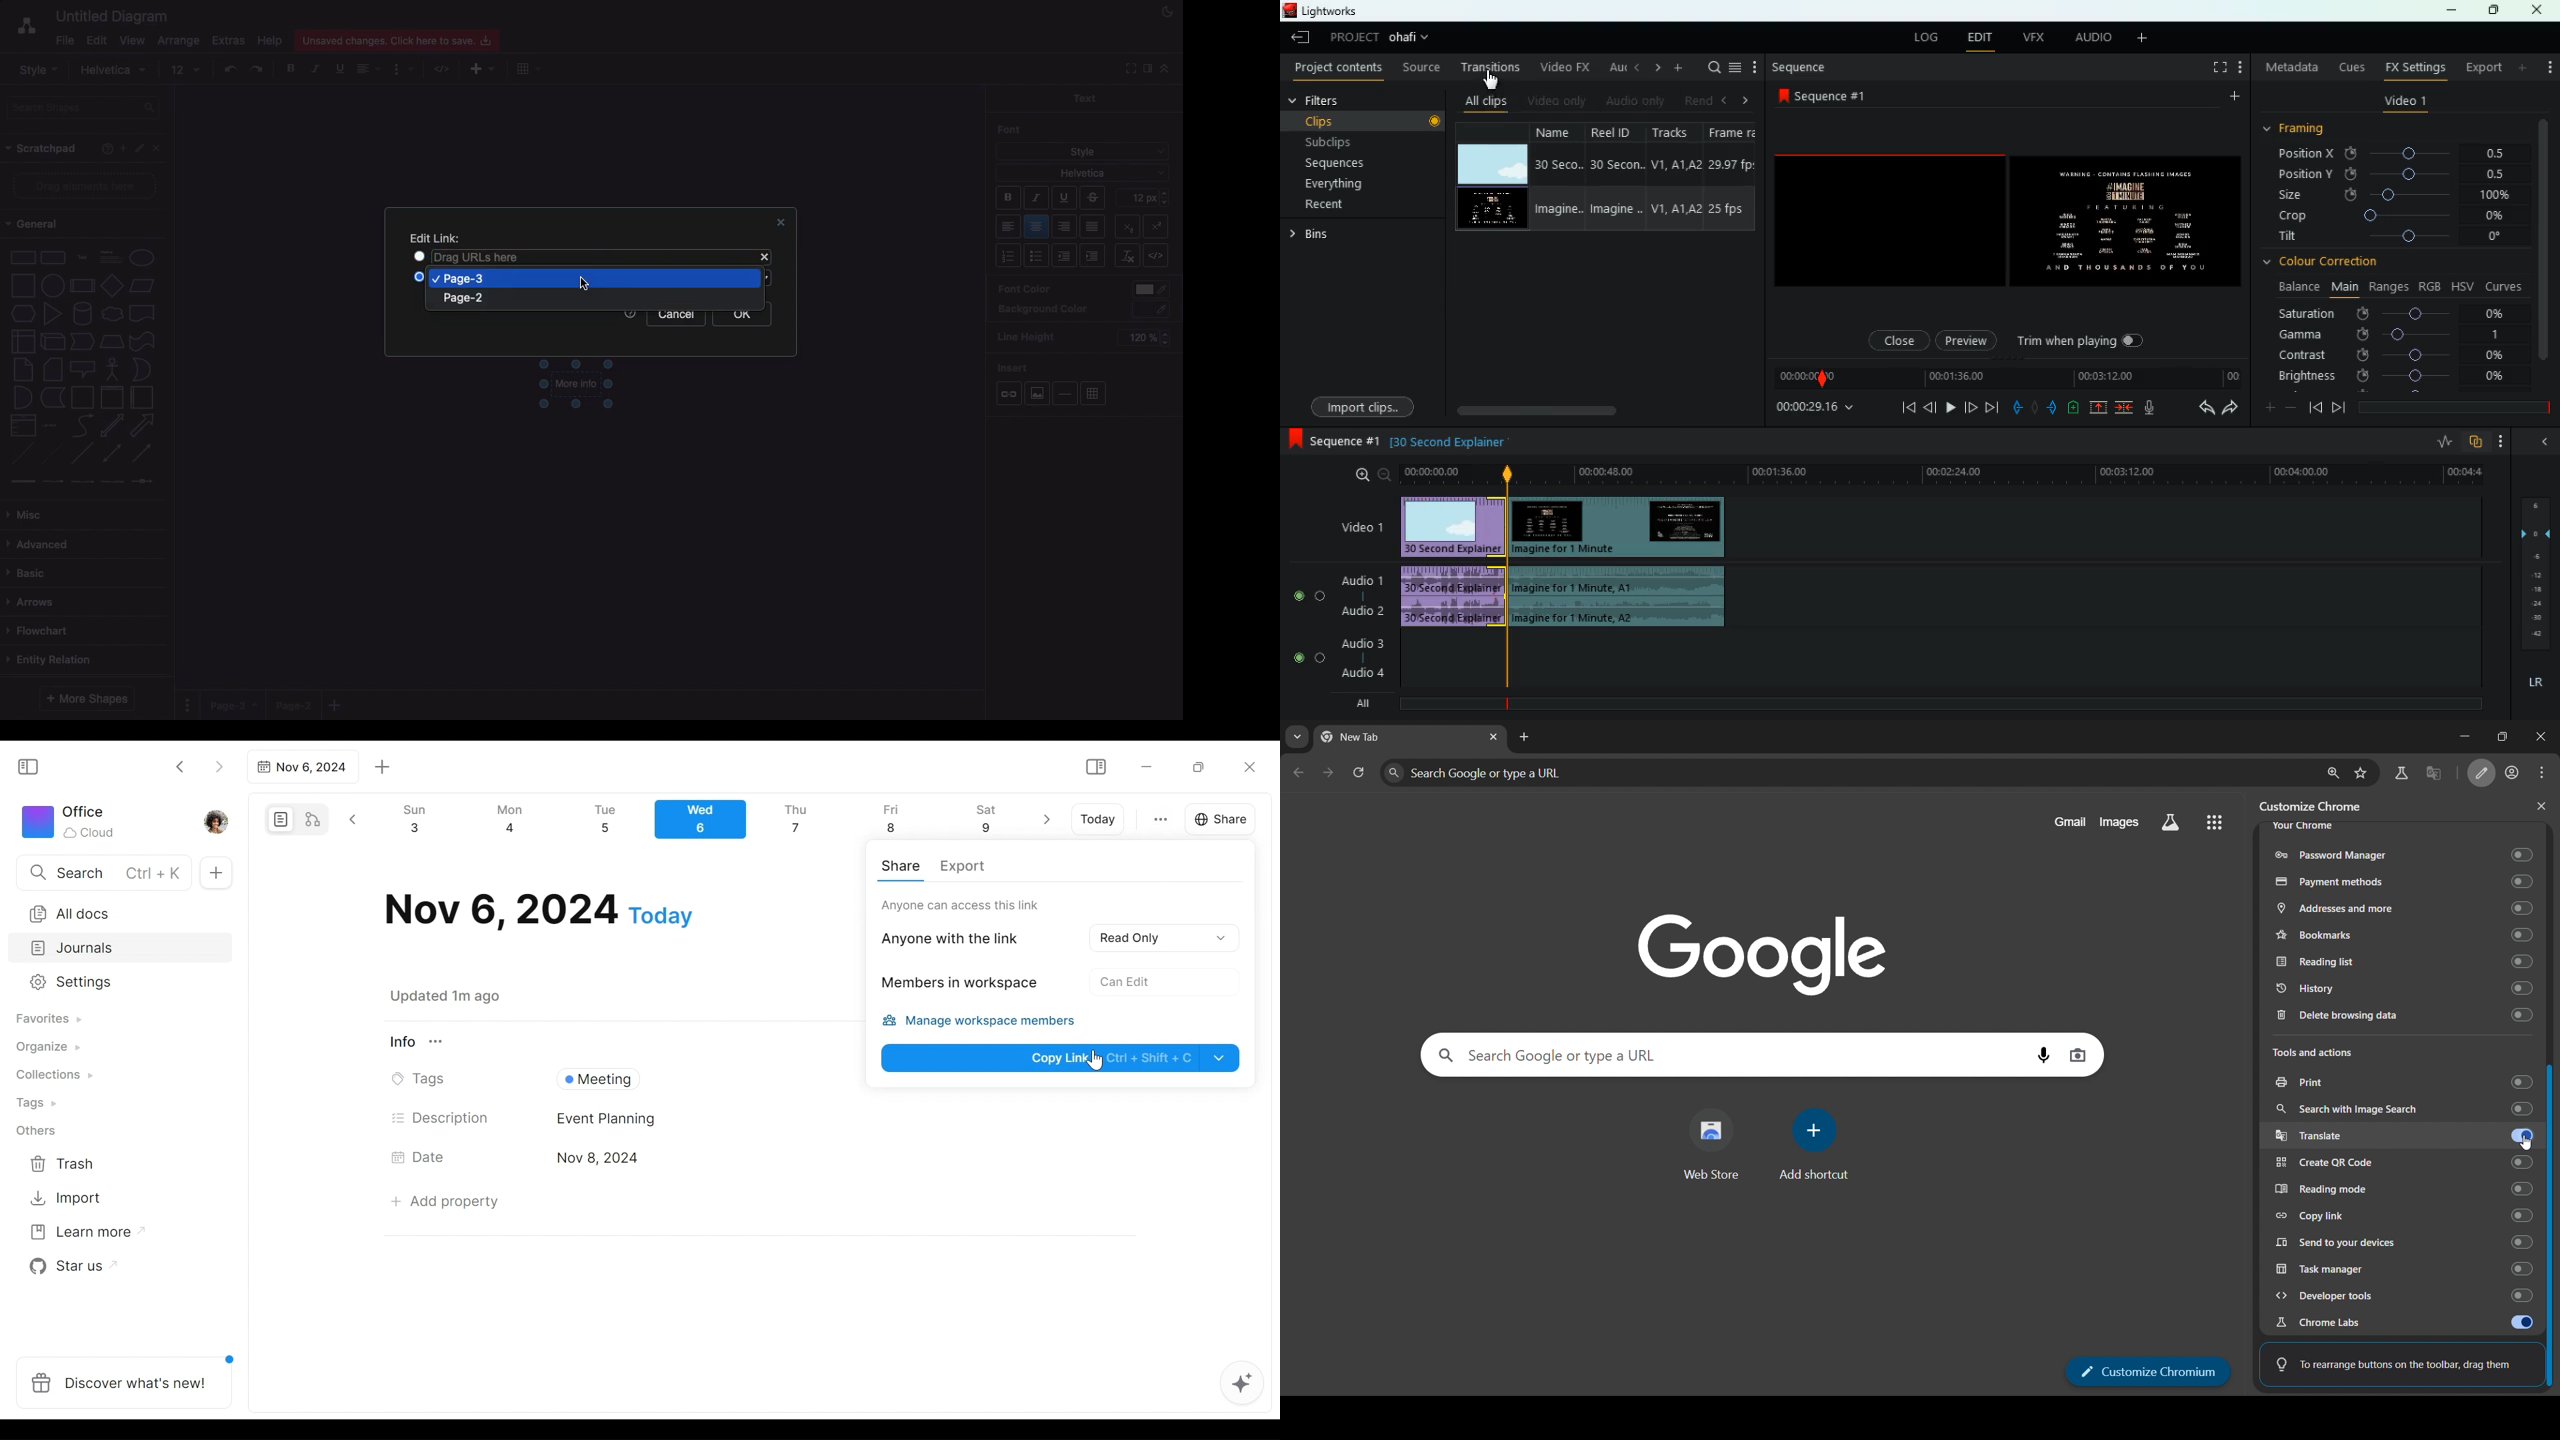 The height and width of the screenshot is (1456, 2576). Describe the element at coordinates (1367, 120) in the screenshot. I see `clips` at that location.